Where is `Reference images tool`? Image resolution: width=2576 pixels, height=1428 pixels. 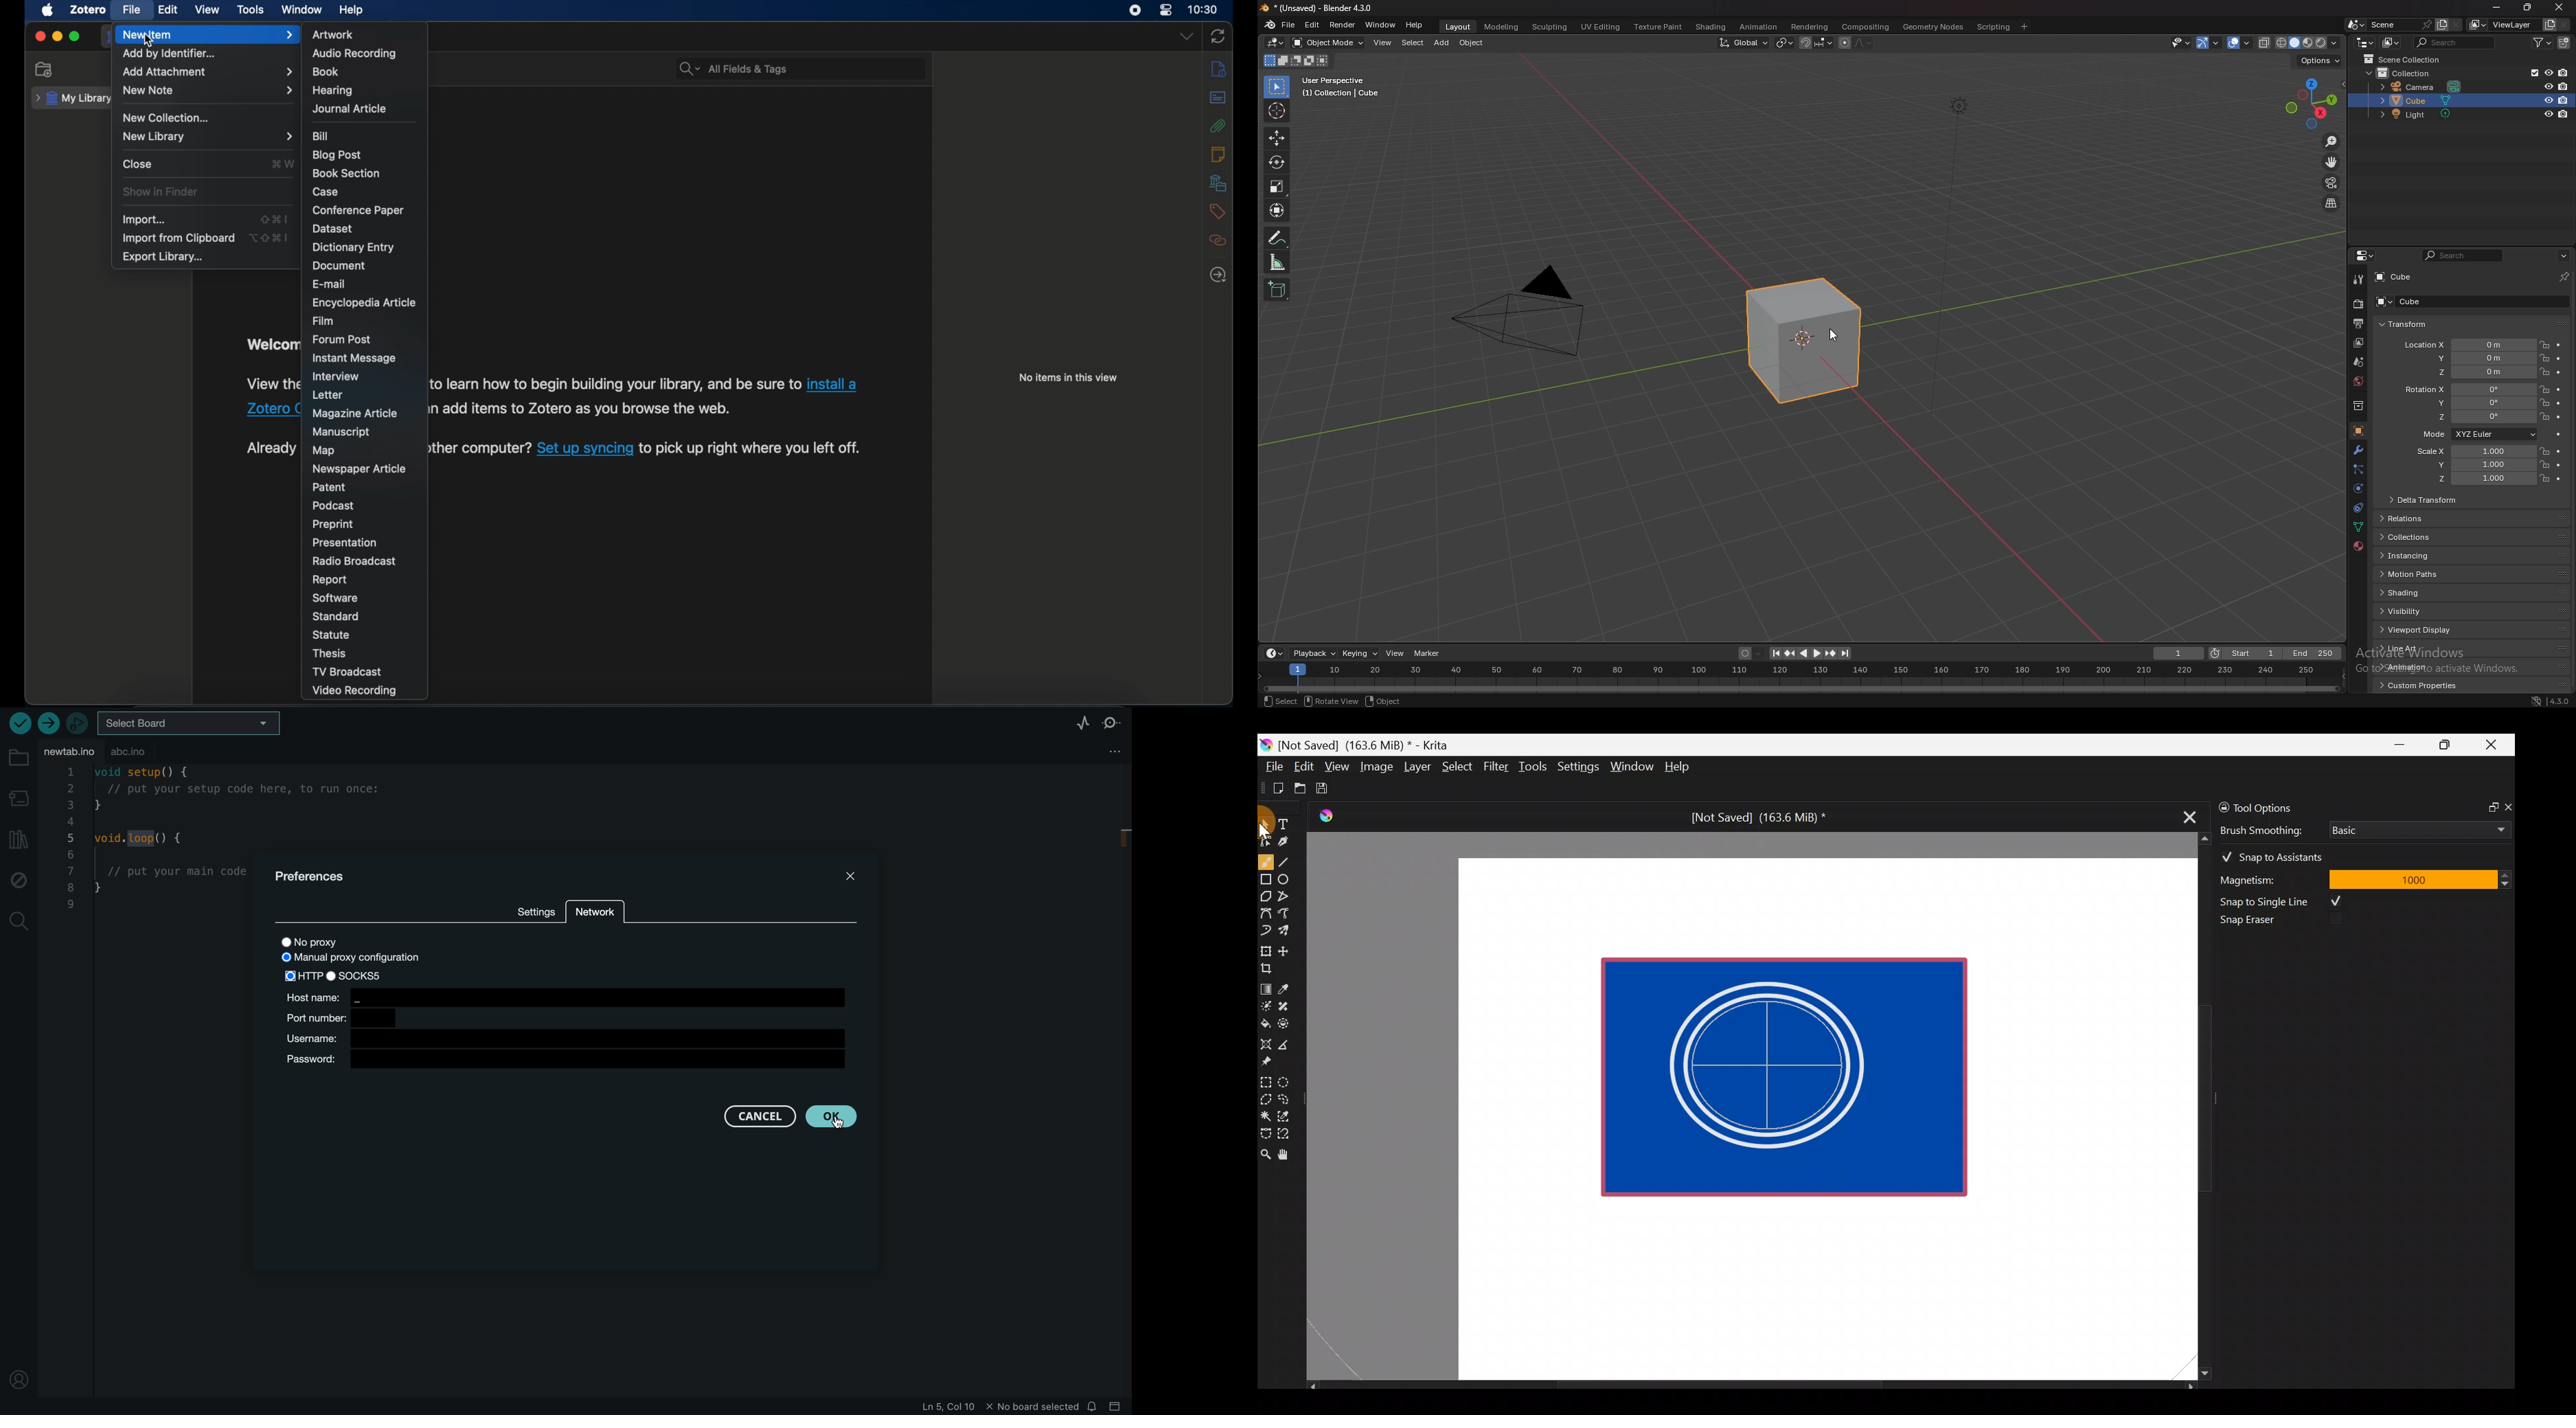 Reference images tool is located at coordinates (1271, 1060).